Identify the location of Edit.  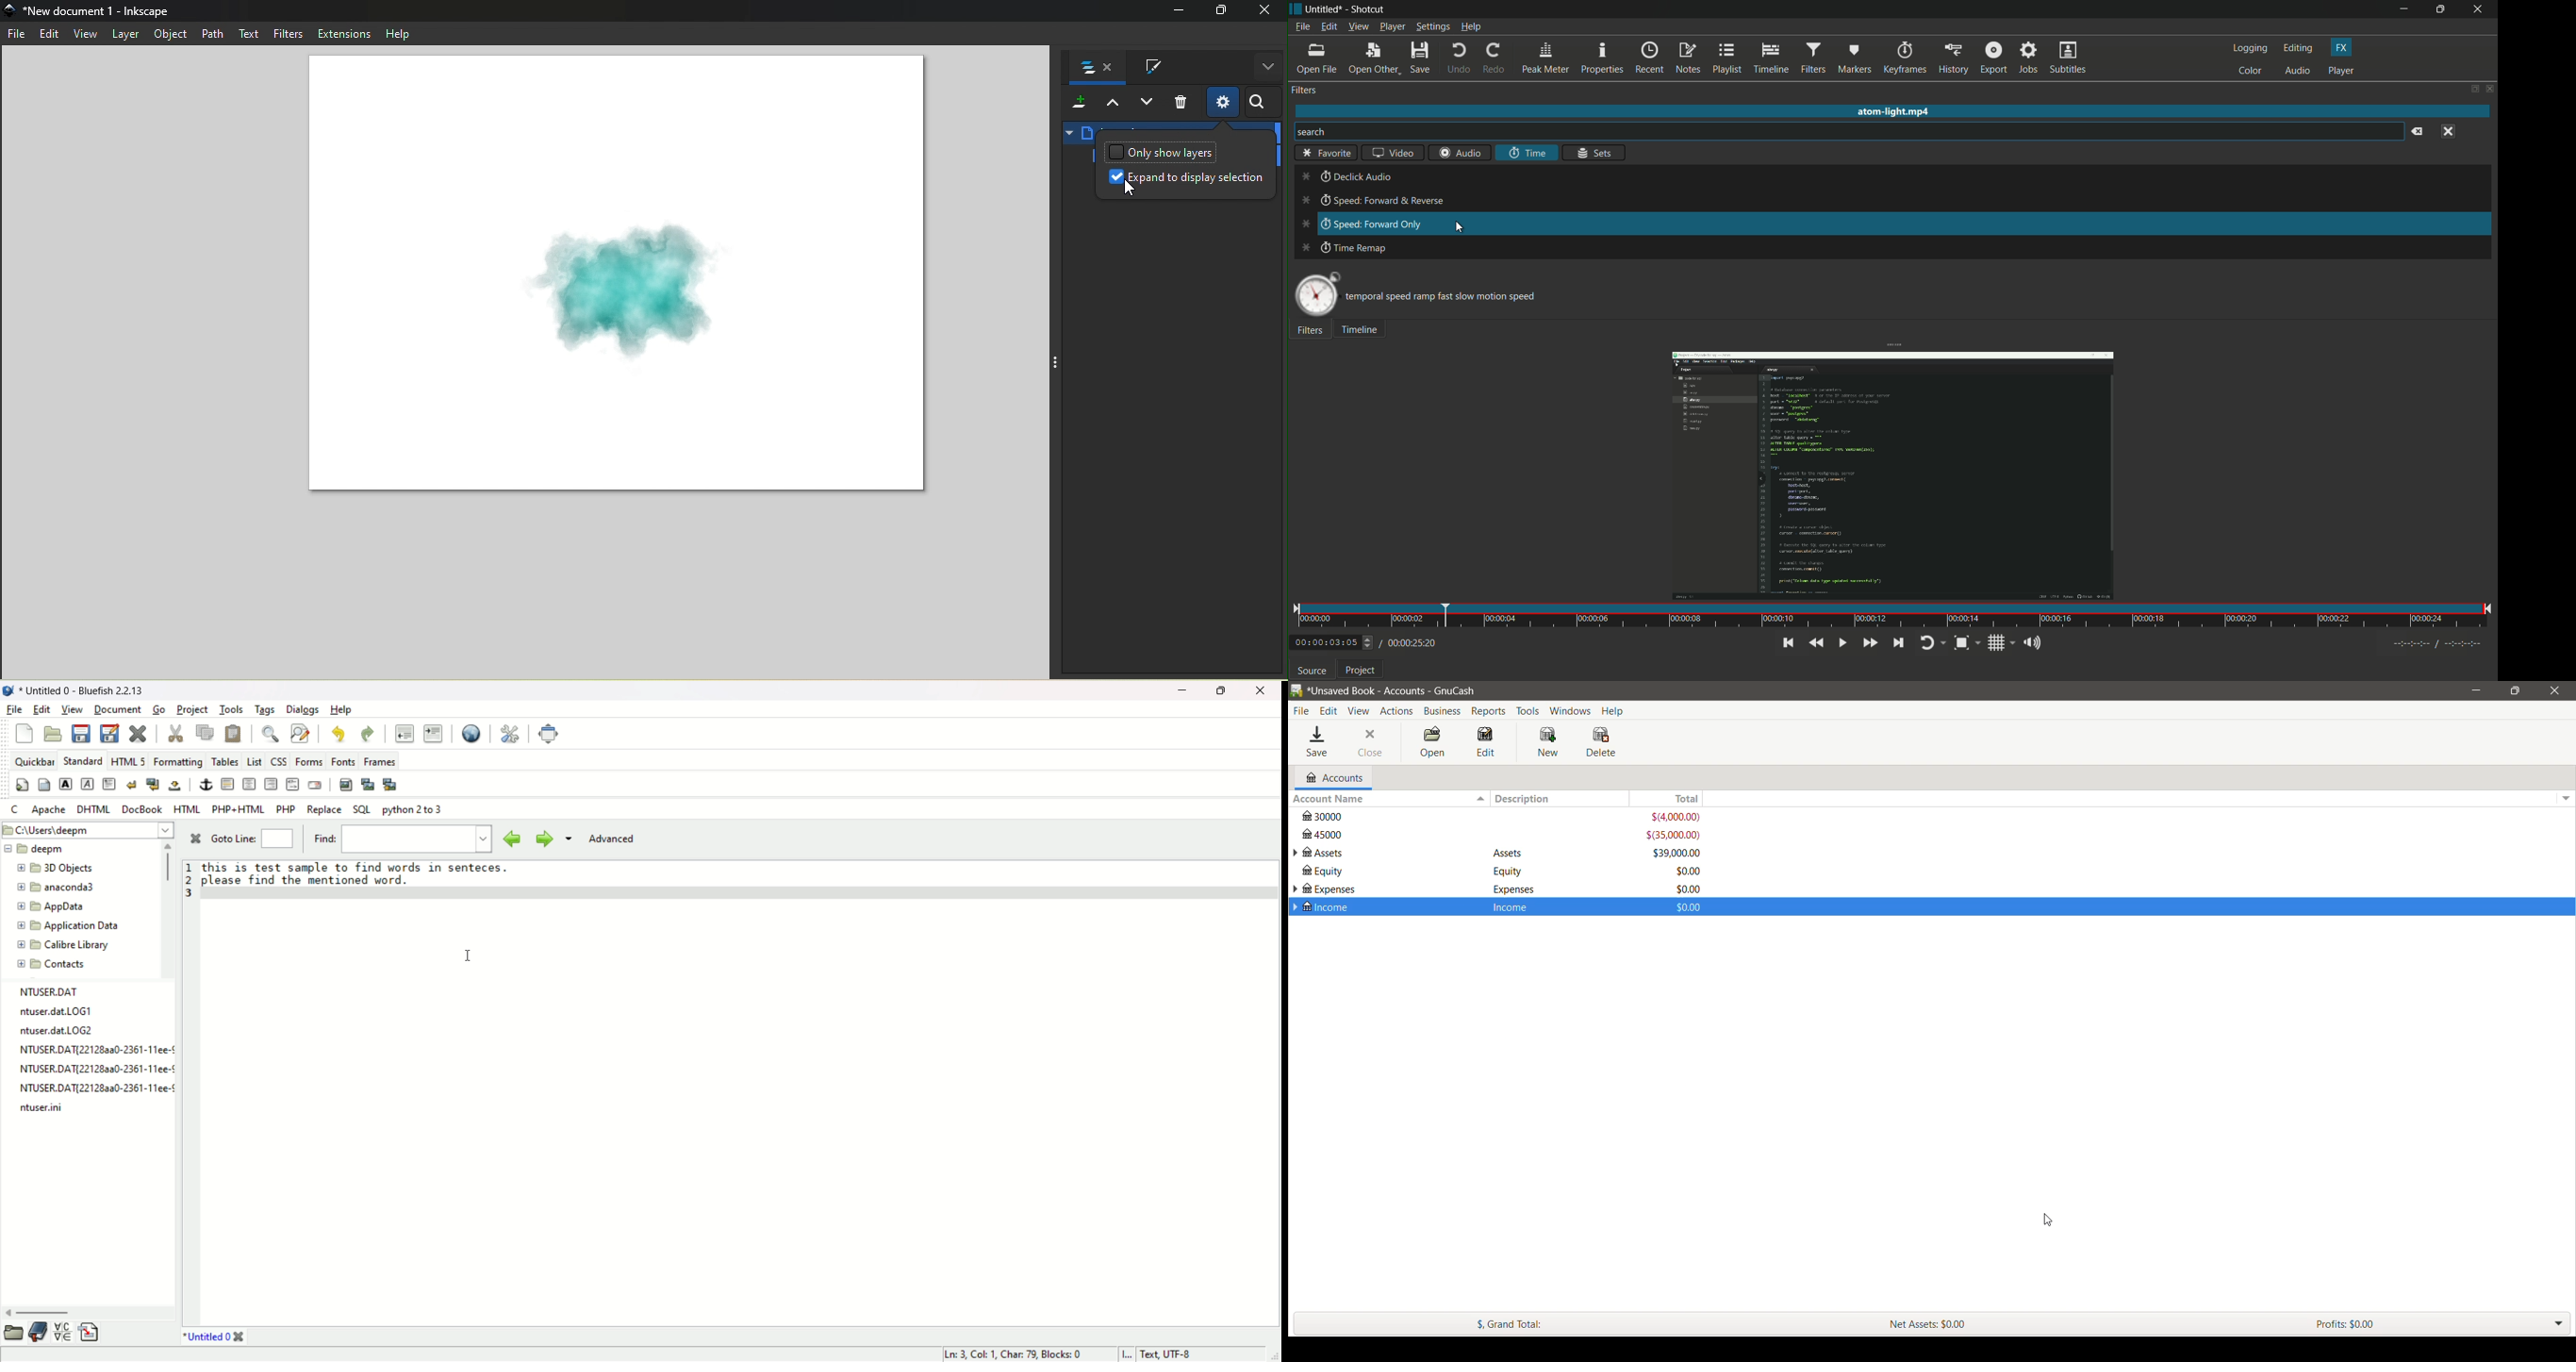
(49, 34).